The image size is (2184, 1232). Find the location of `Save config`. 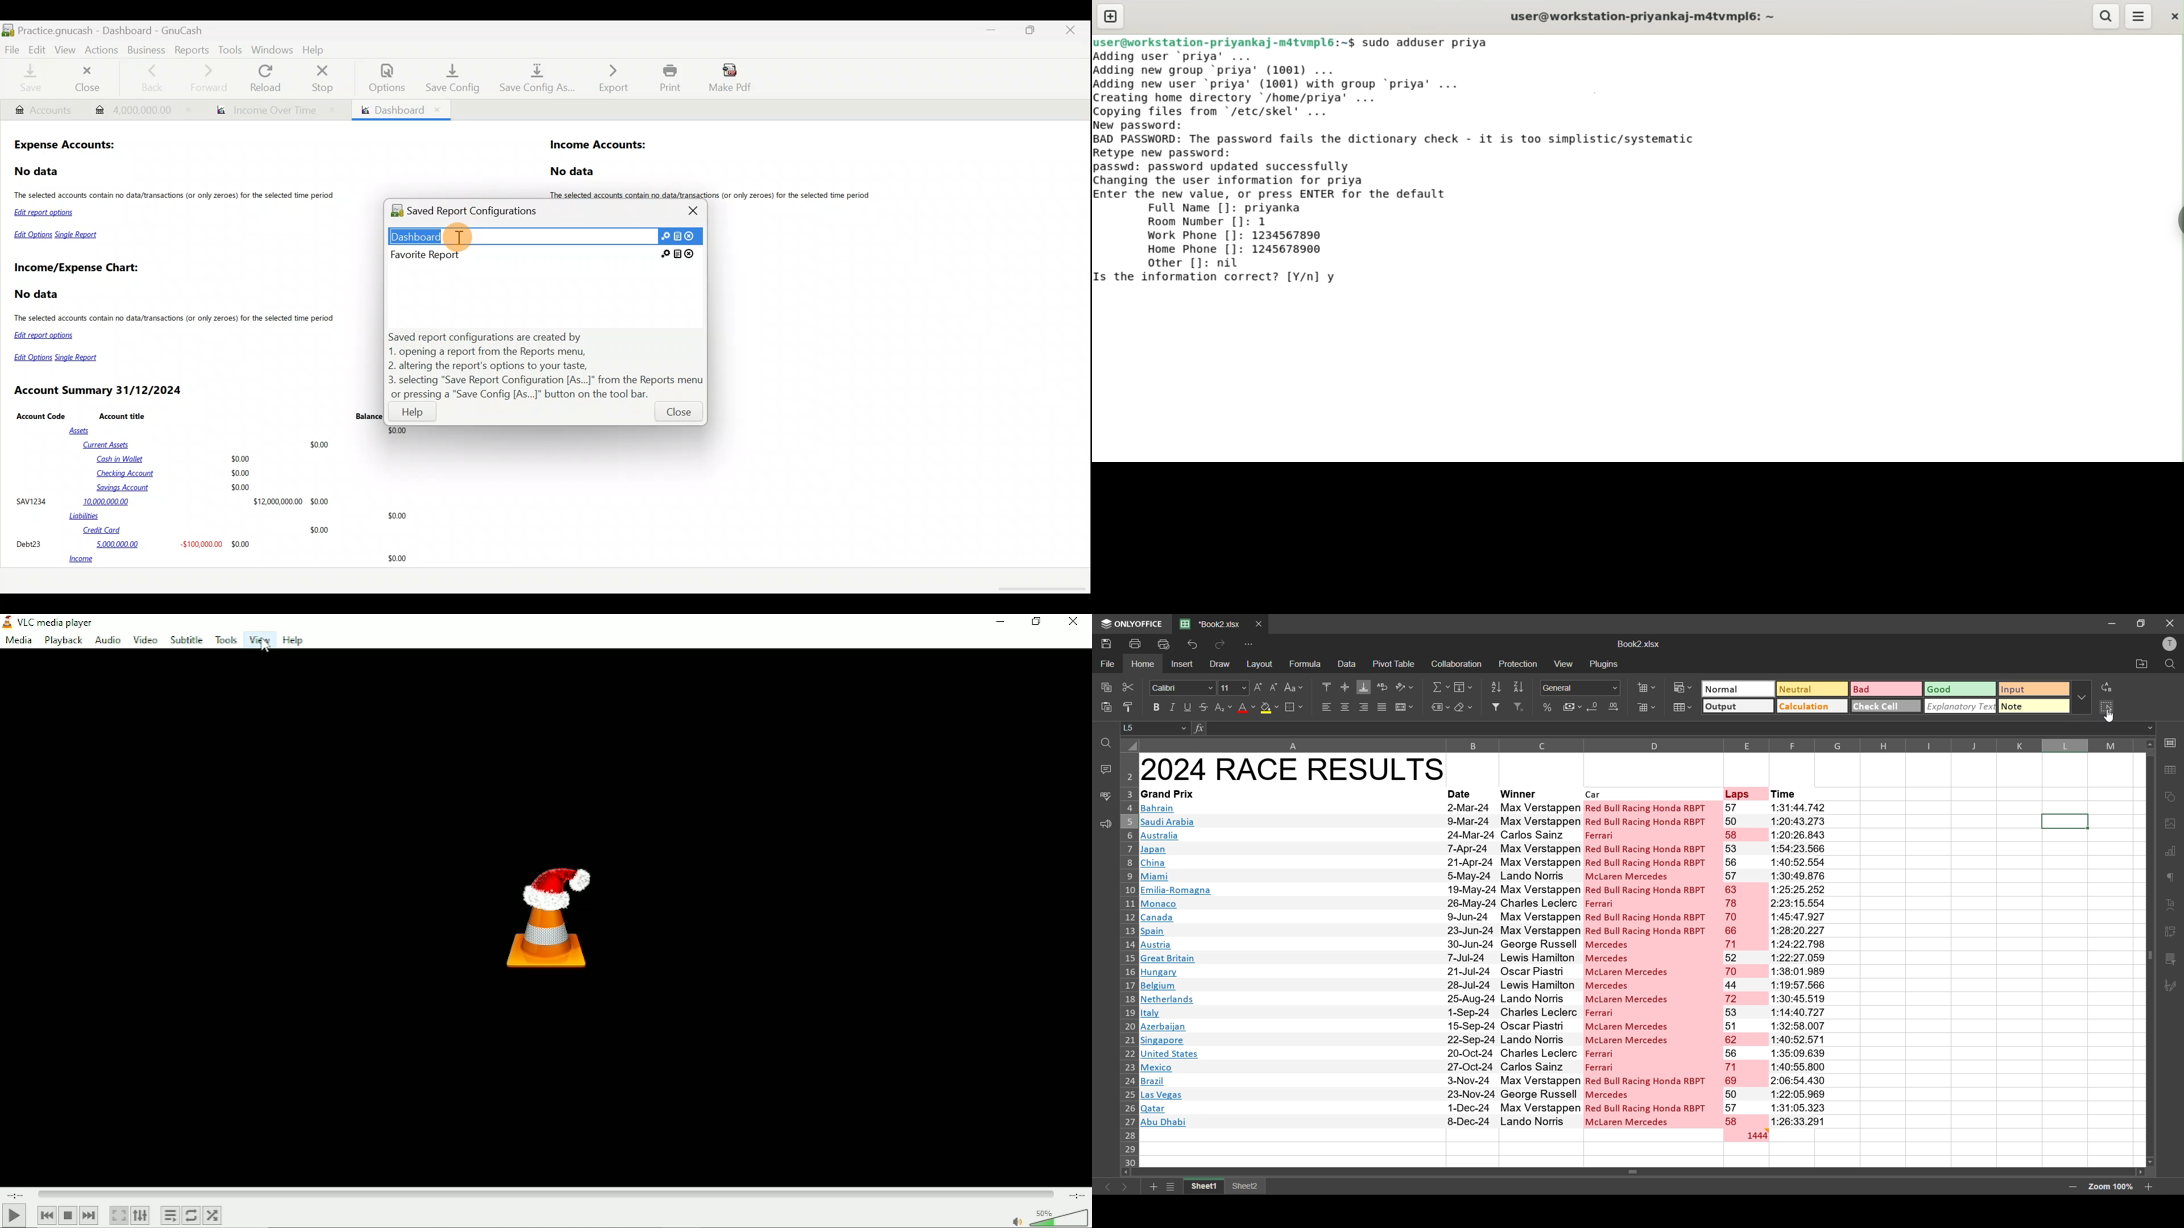

Save config is located at coordinates (448, 78).